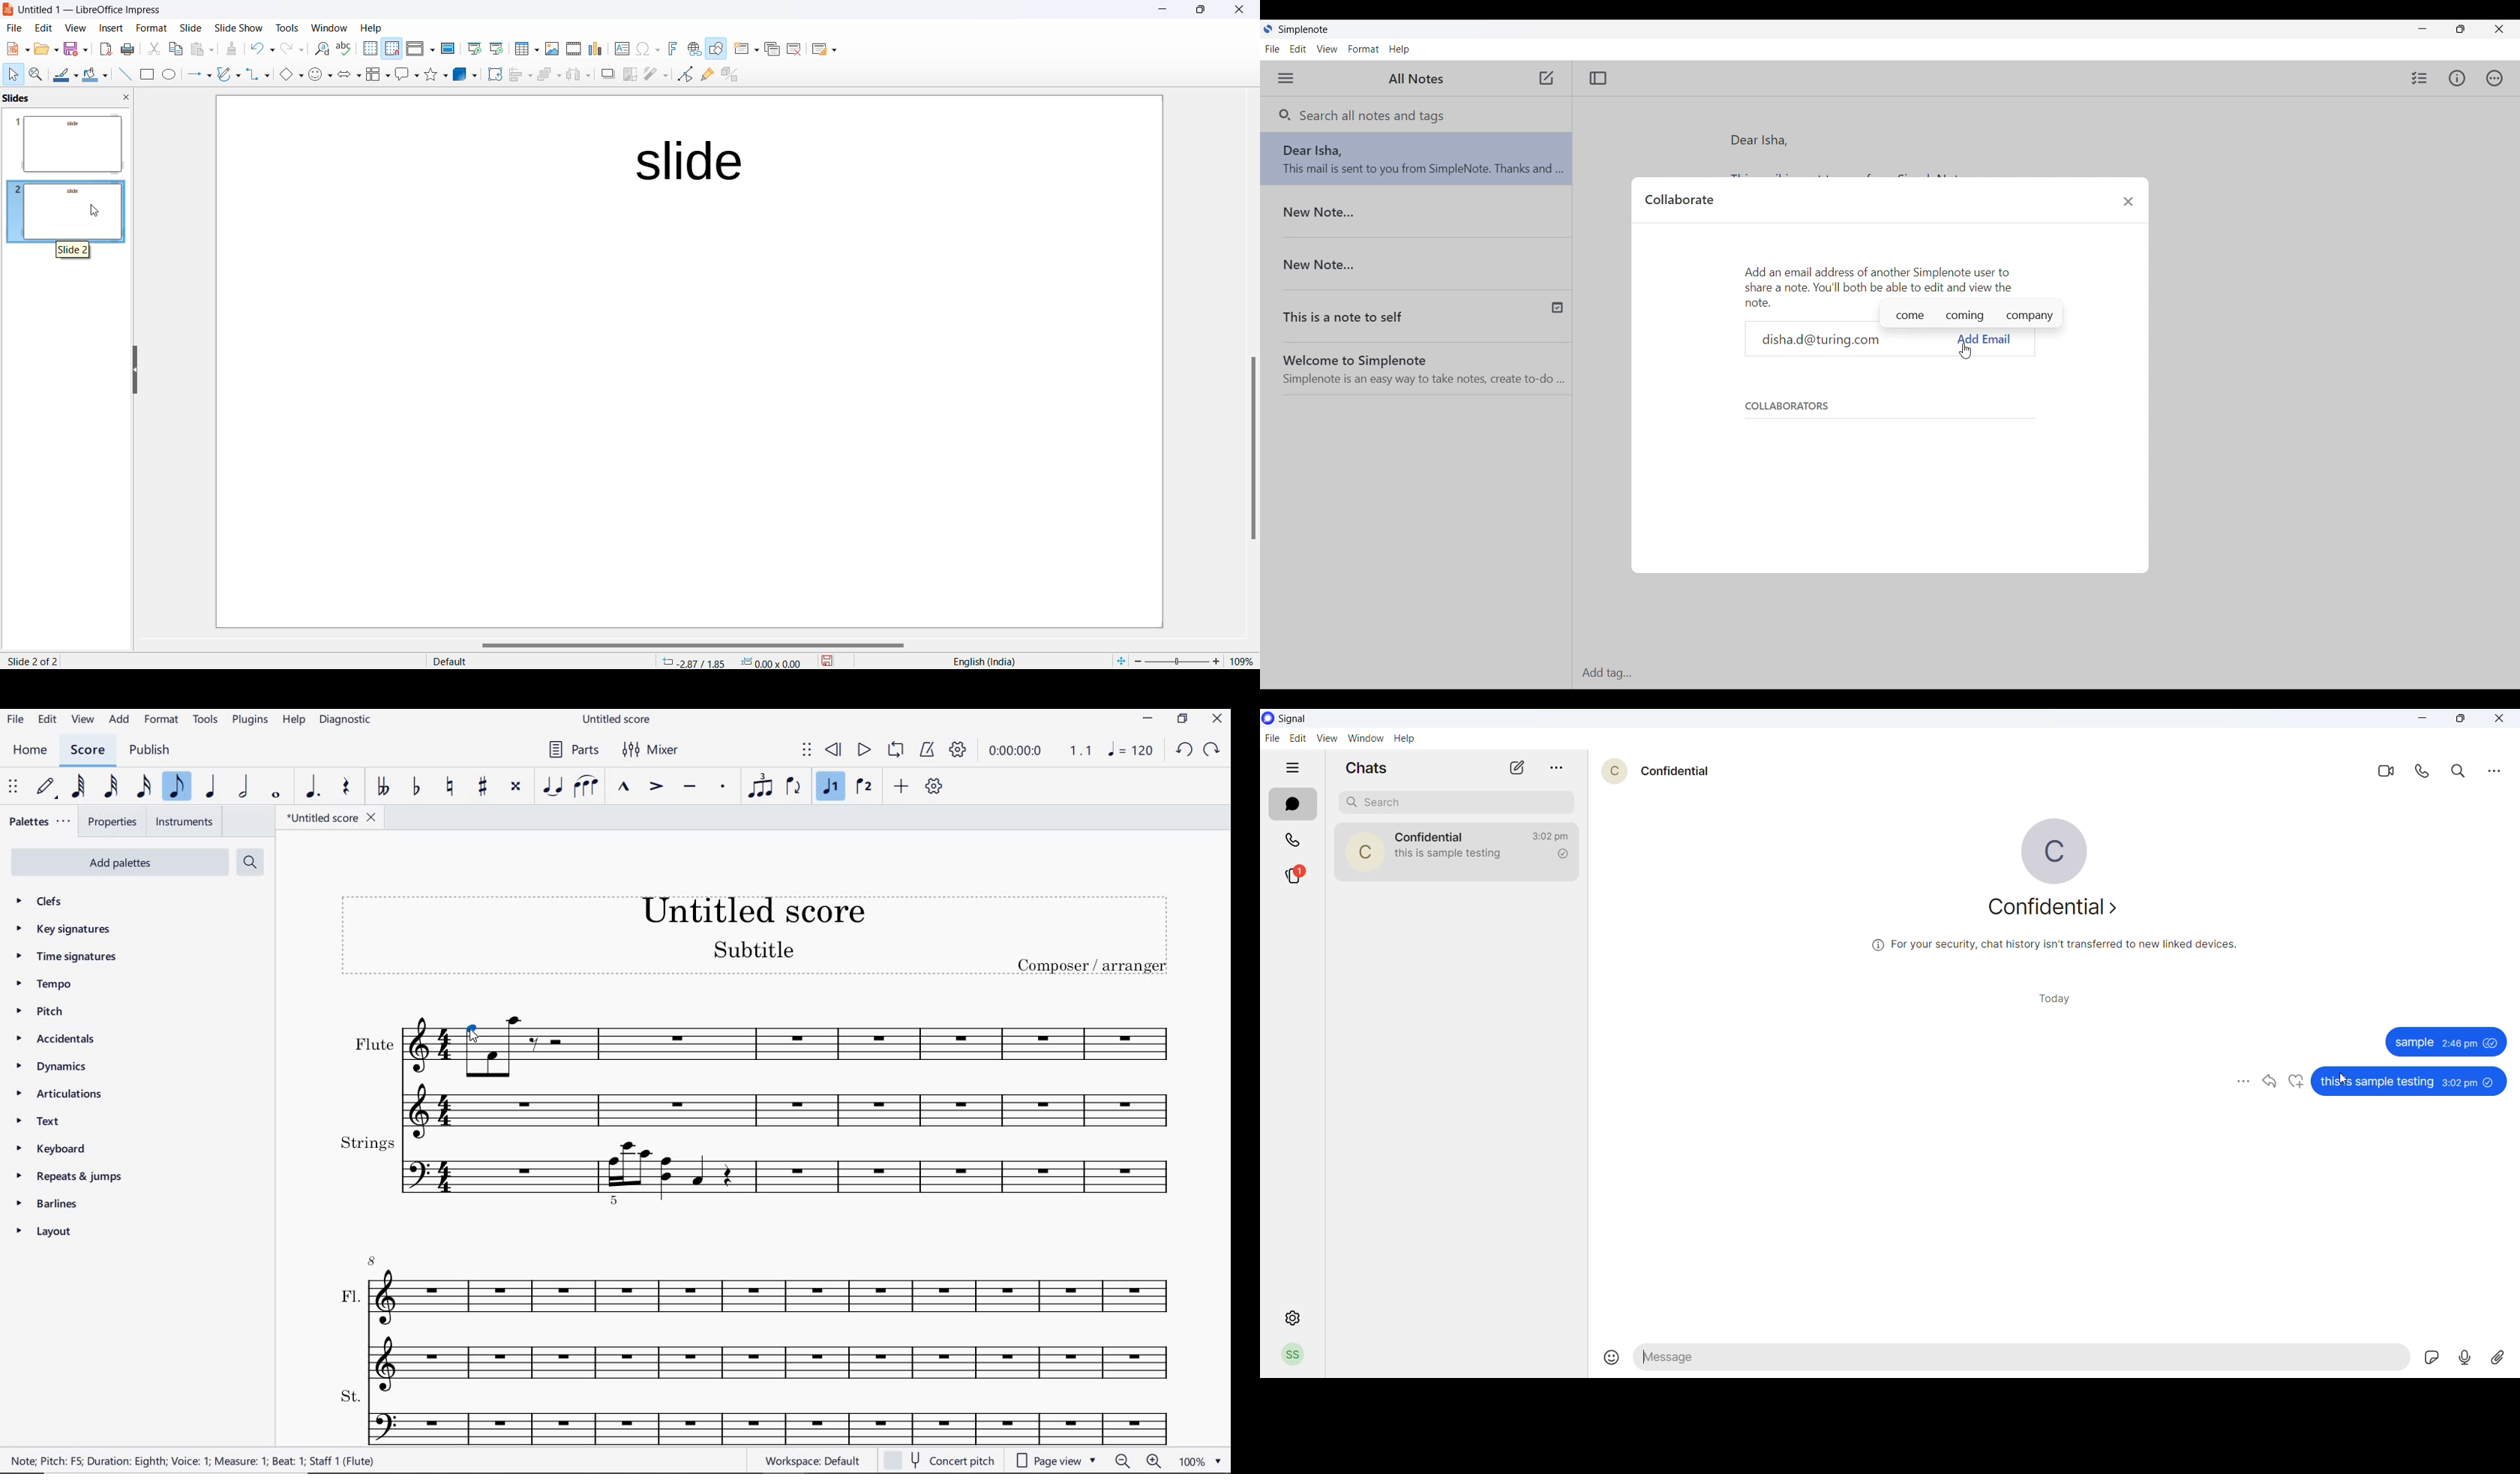 Image resolution: width=2520 pixels, height=1484 pixels. What do you see at coordinates (191, 28) in the screenshot?
I see `Slide` at bounding box center [191, 28].